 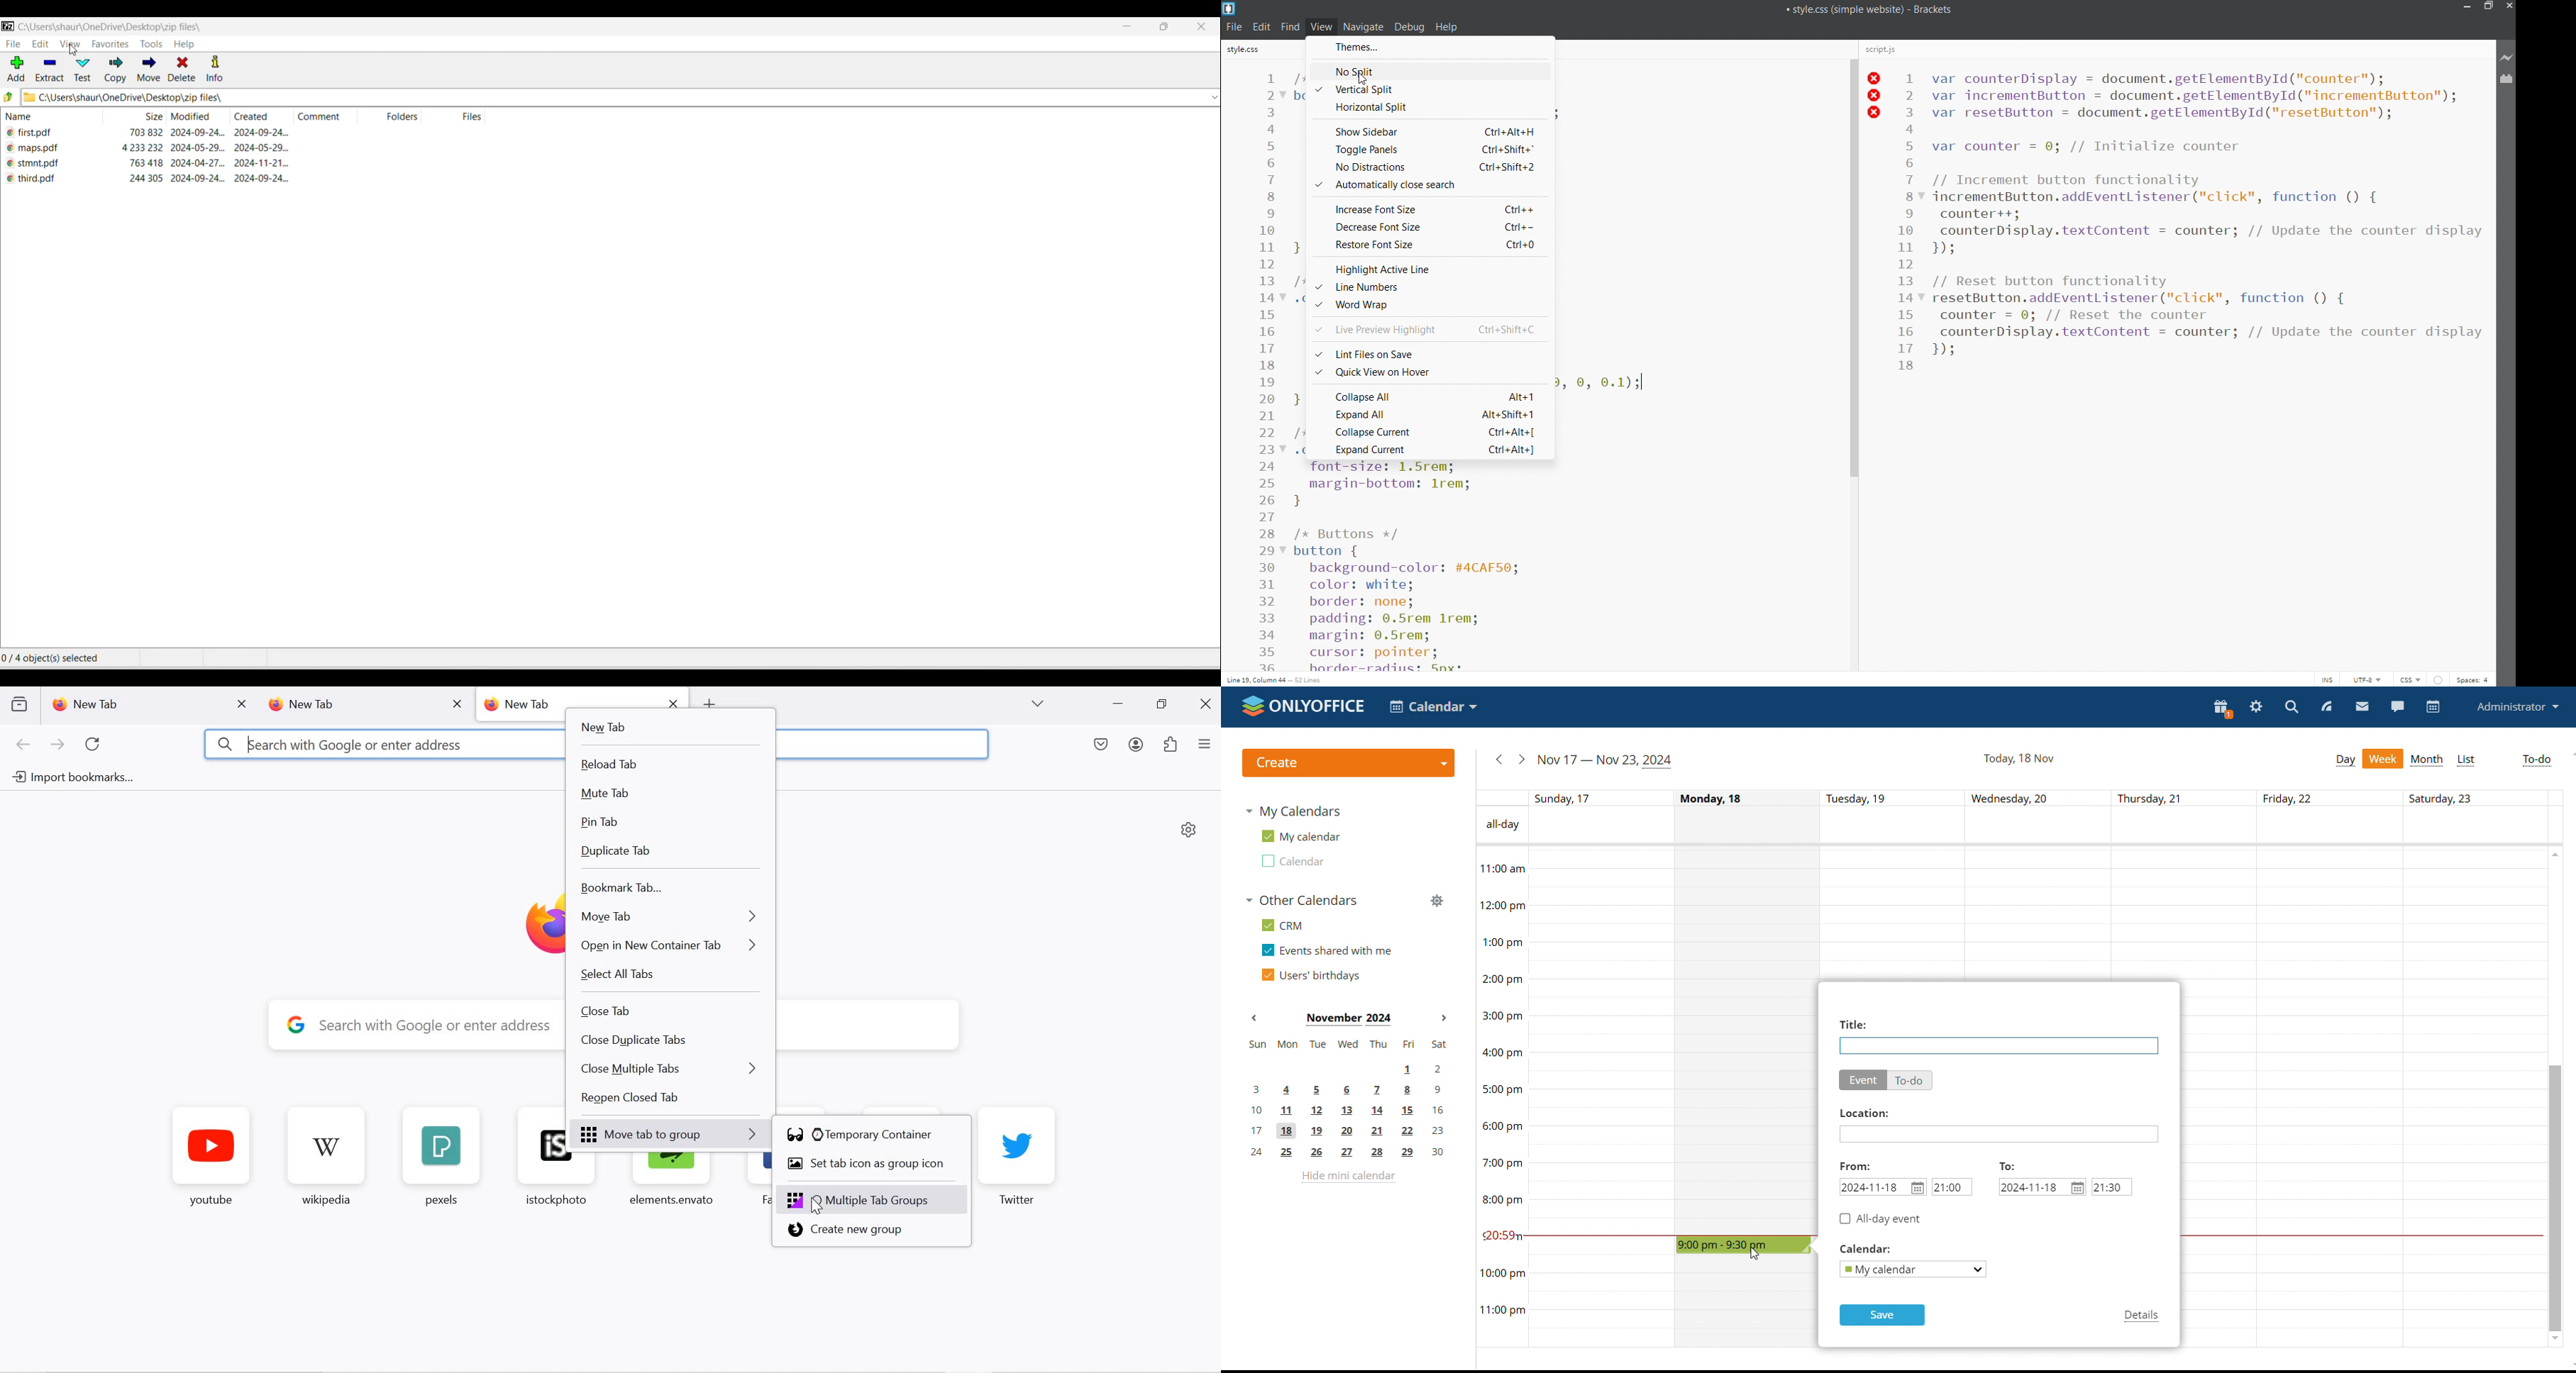 I want to click on current folder path, so click(x=120, y=27).